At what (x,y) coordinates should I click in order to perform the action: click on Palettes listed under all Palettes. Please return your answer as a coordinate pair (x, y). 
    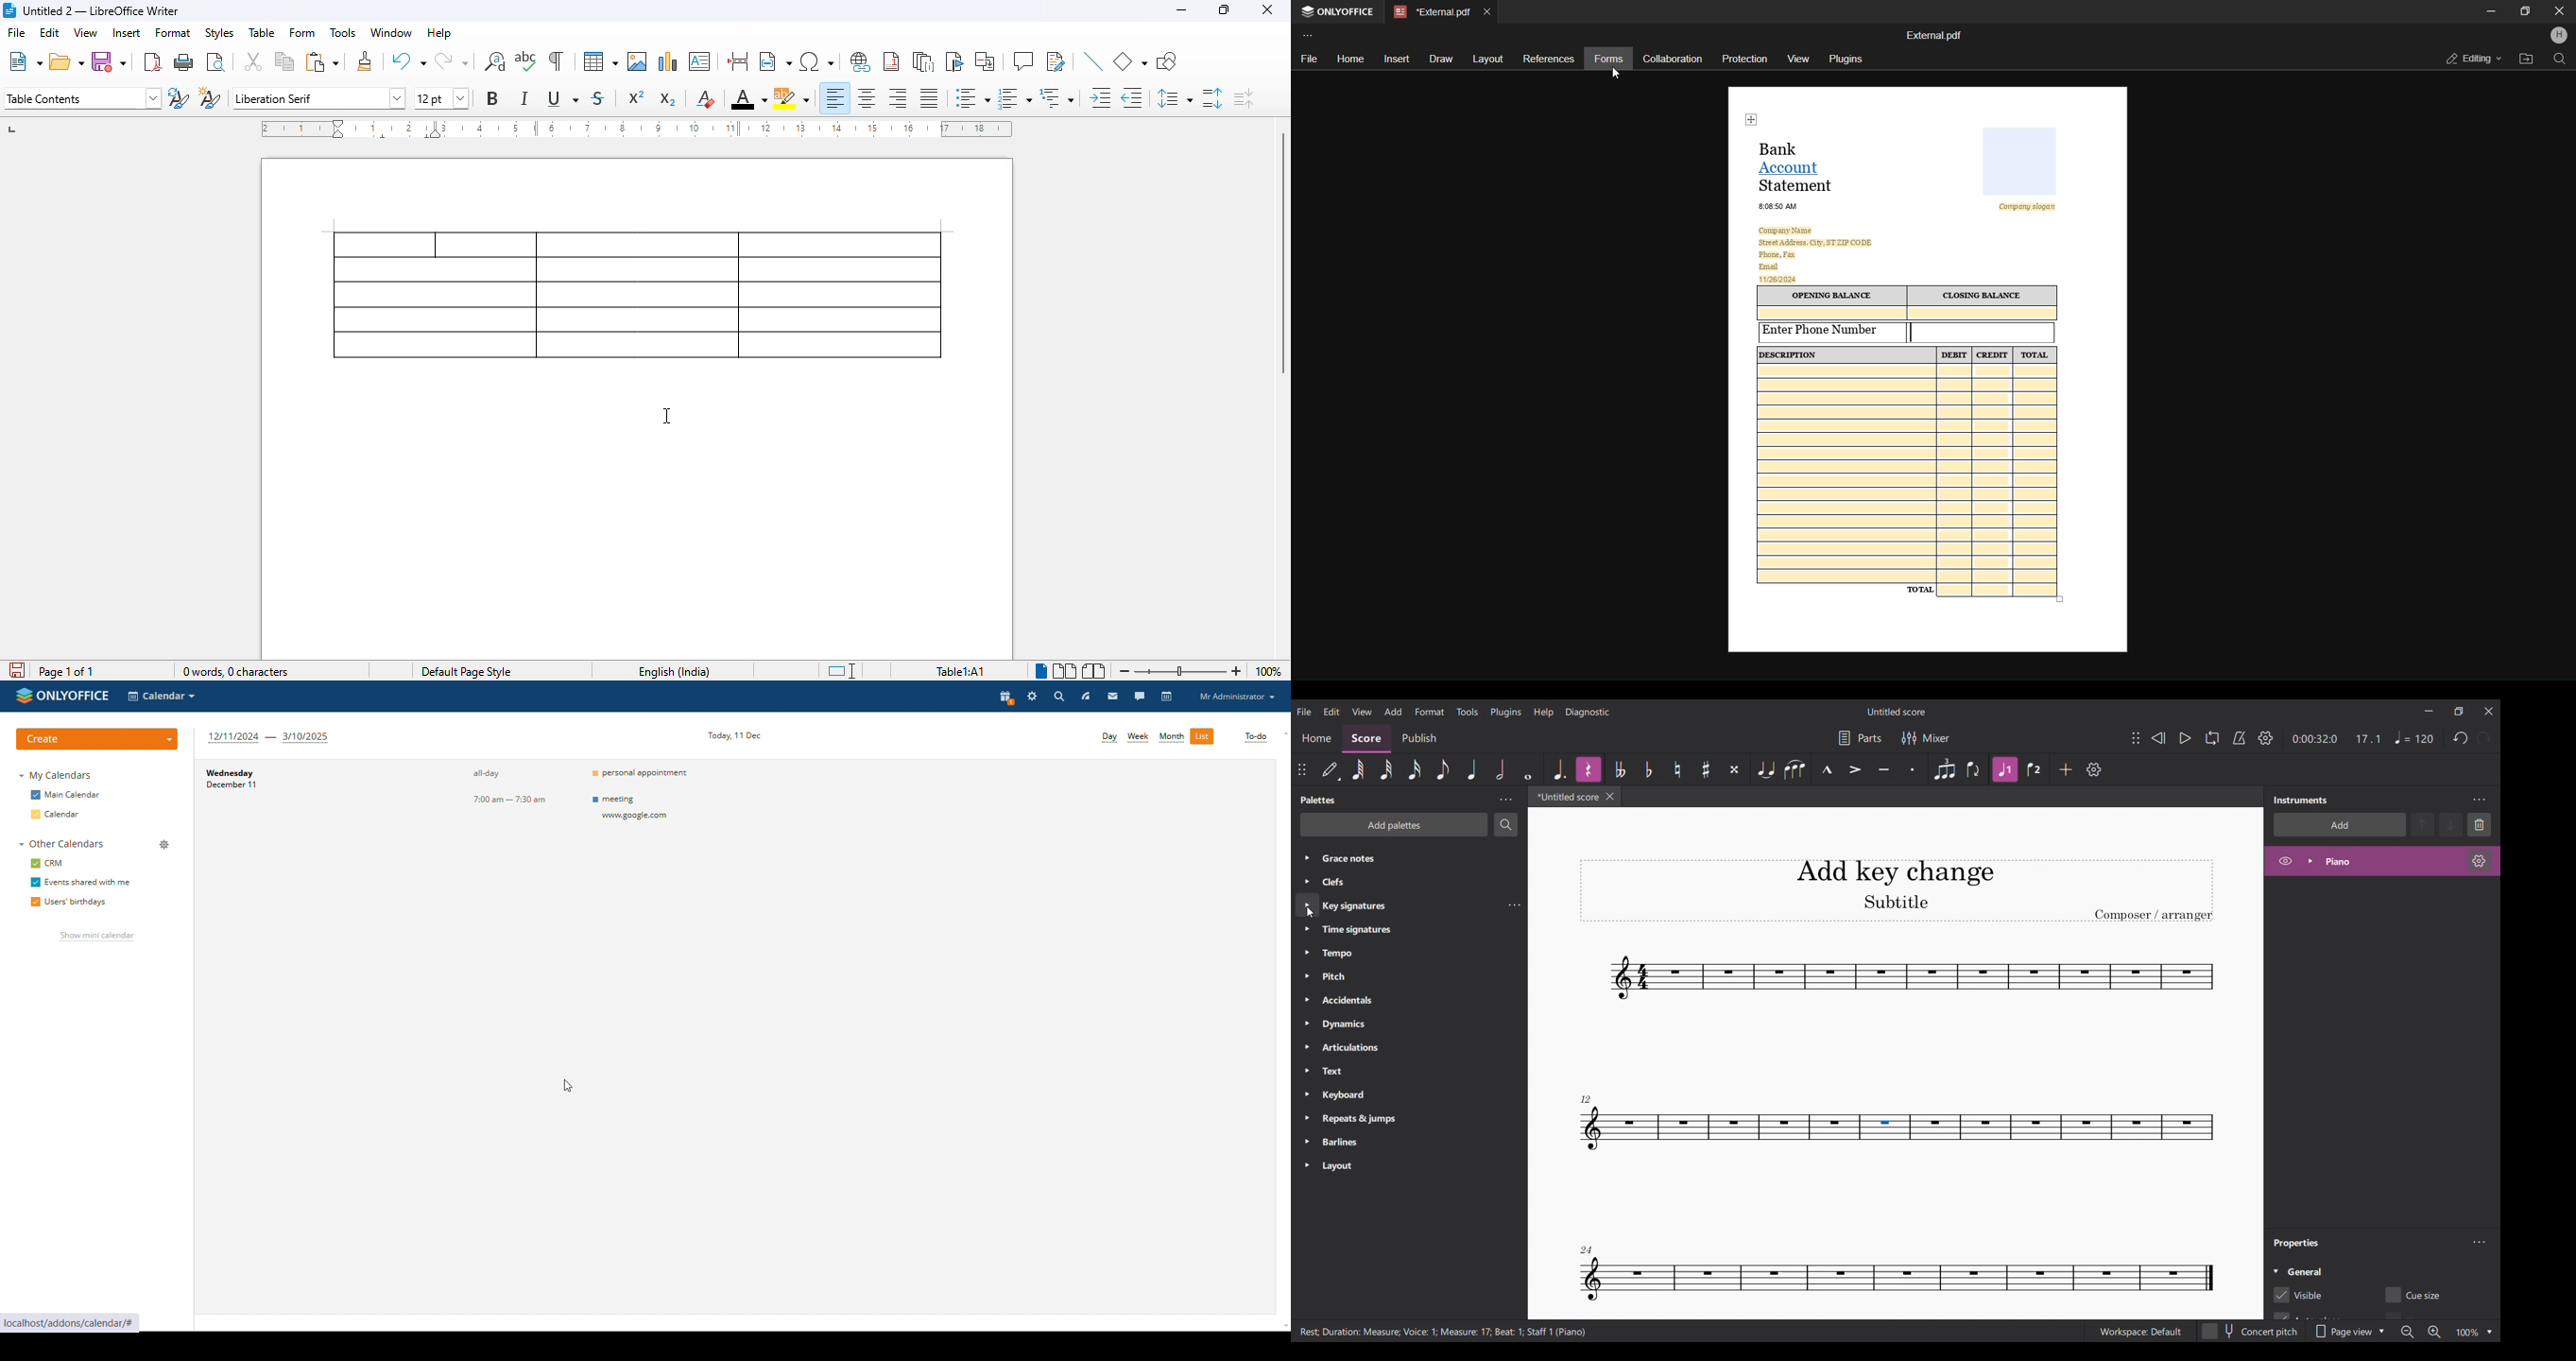
    Looking at the image, I should click on (1413, 1011).